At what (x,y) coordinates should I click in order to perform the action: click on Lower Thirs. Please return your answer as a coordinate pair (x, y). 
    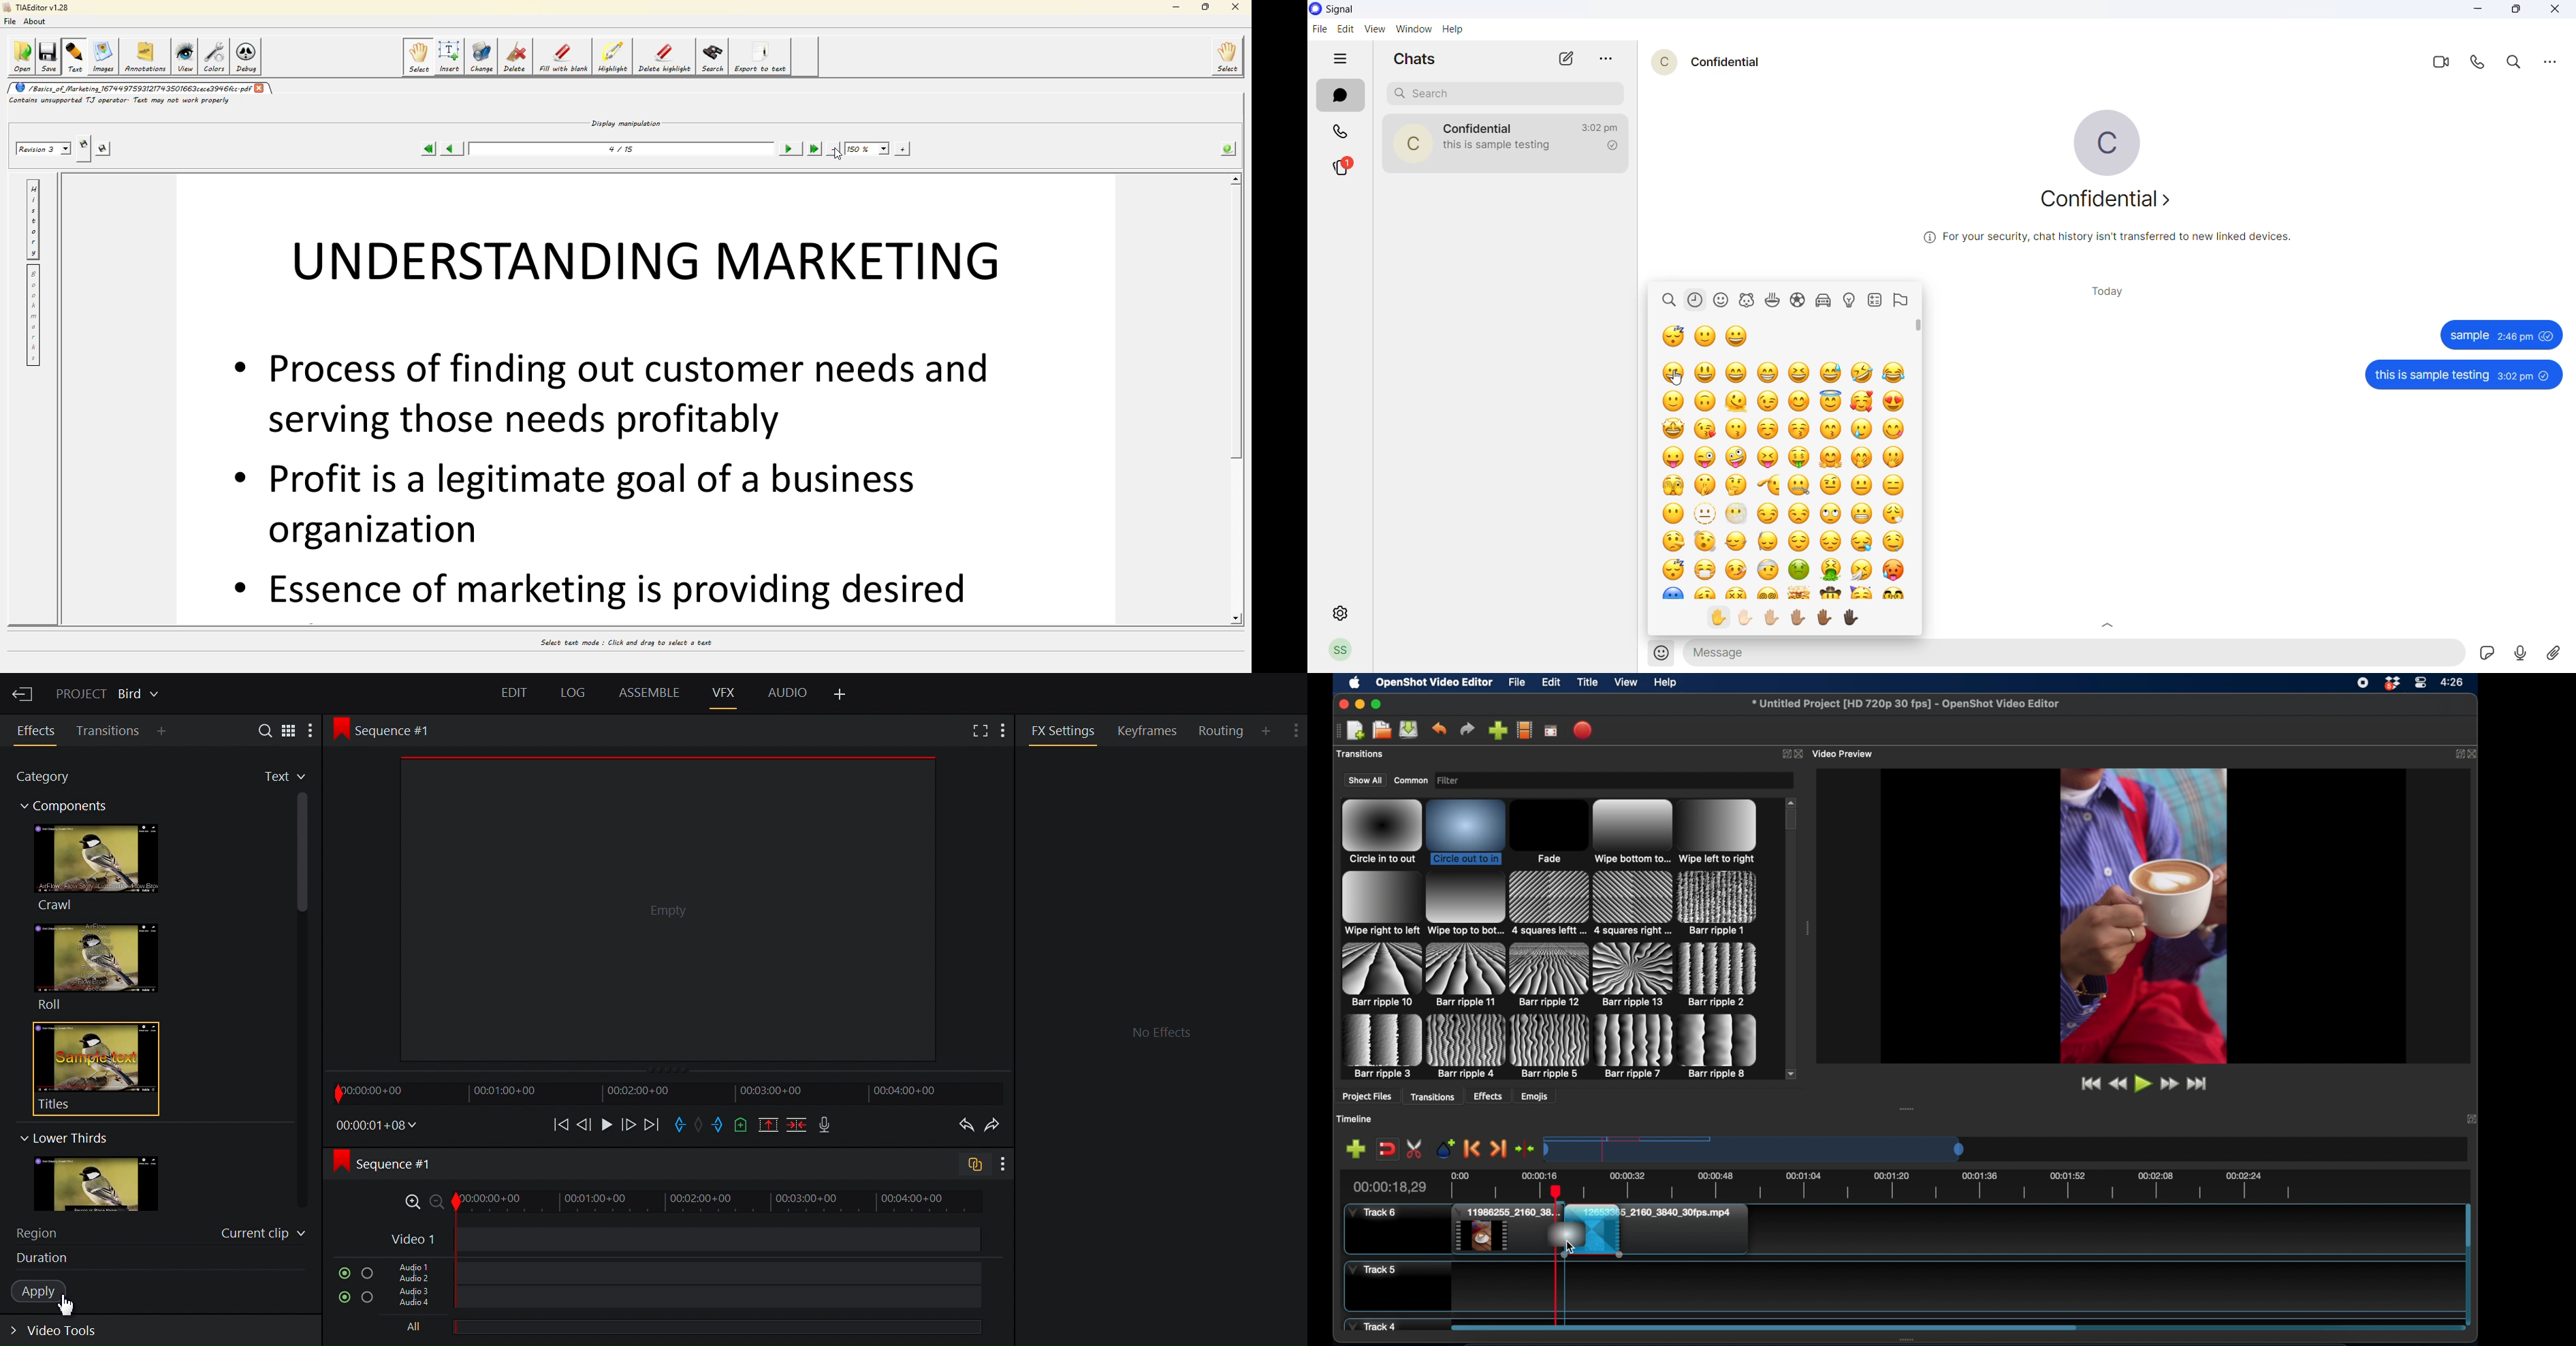
    Looking at the image, I should click on (63, 1138).